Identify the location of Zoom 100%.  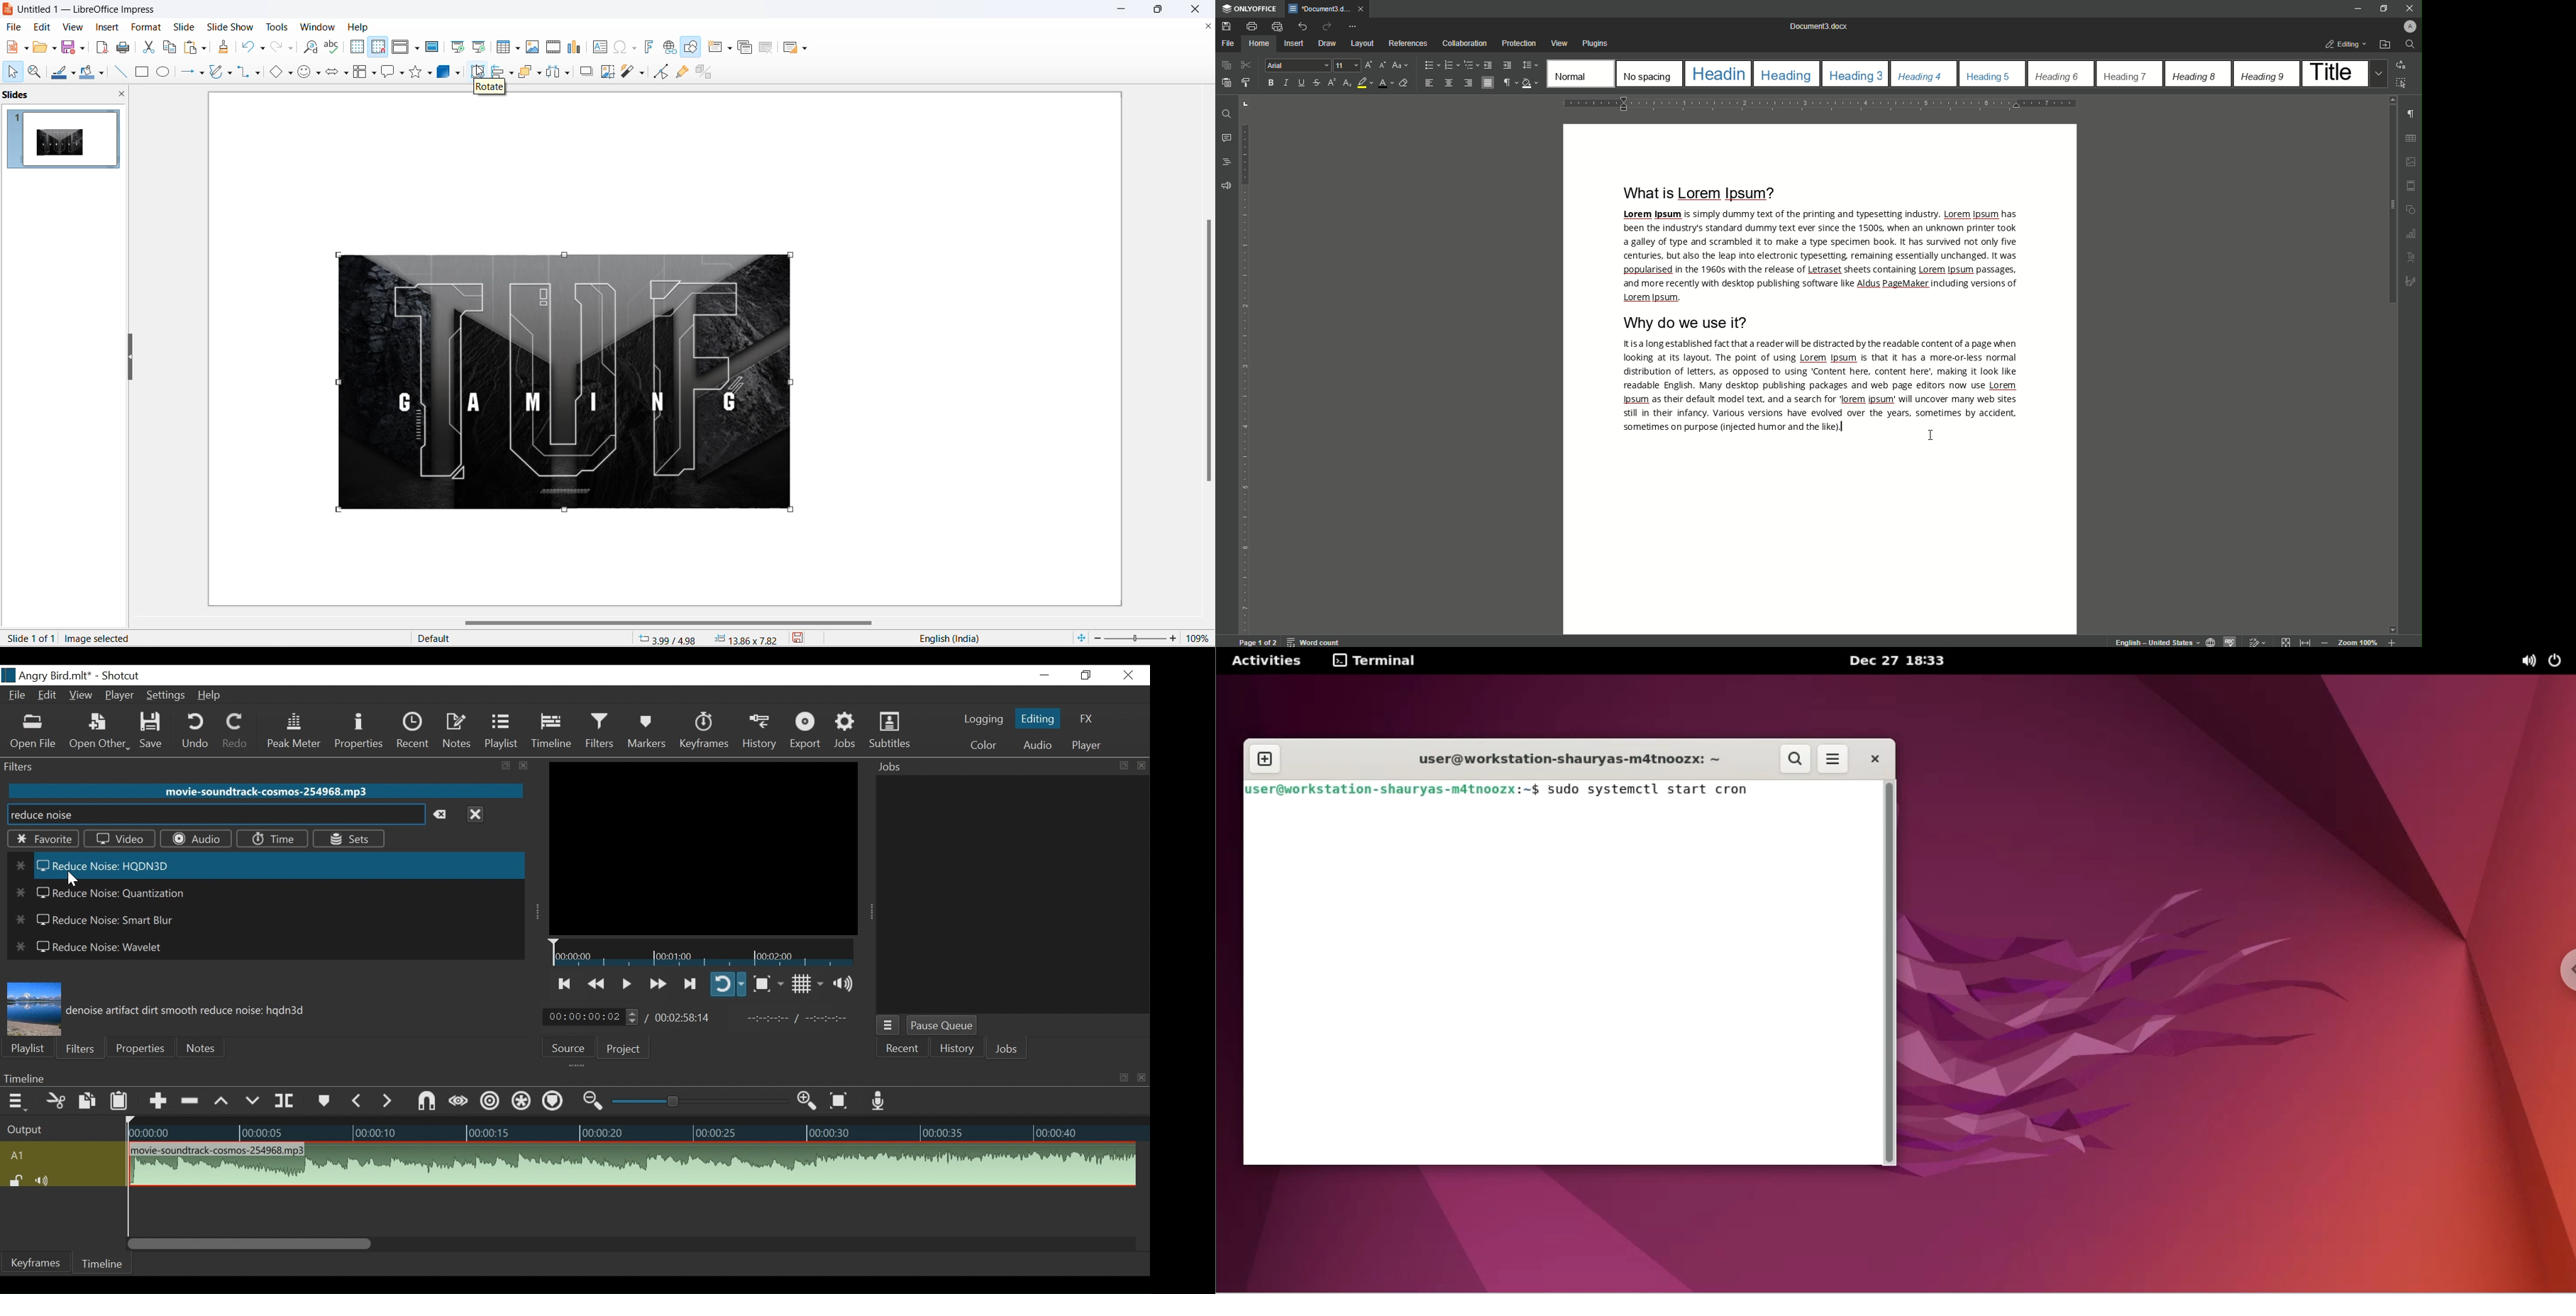
(2358, 642).